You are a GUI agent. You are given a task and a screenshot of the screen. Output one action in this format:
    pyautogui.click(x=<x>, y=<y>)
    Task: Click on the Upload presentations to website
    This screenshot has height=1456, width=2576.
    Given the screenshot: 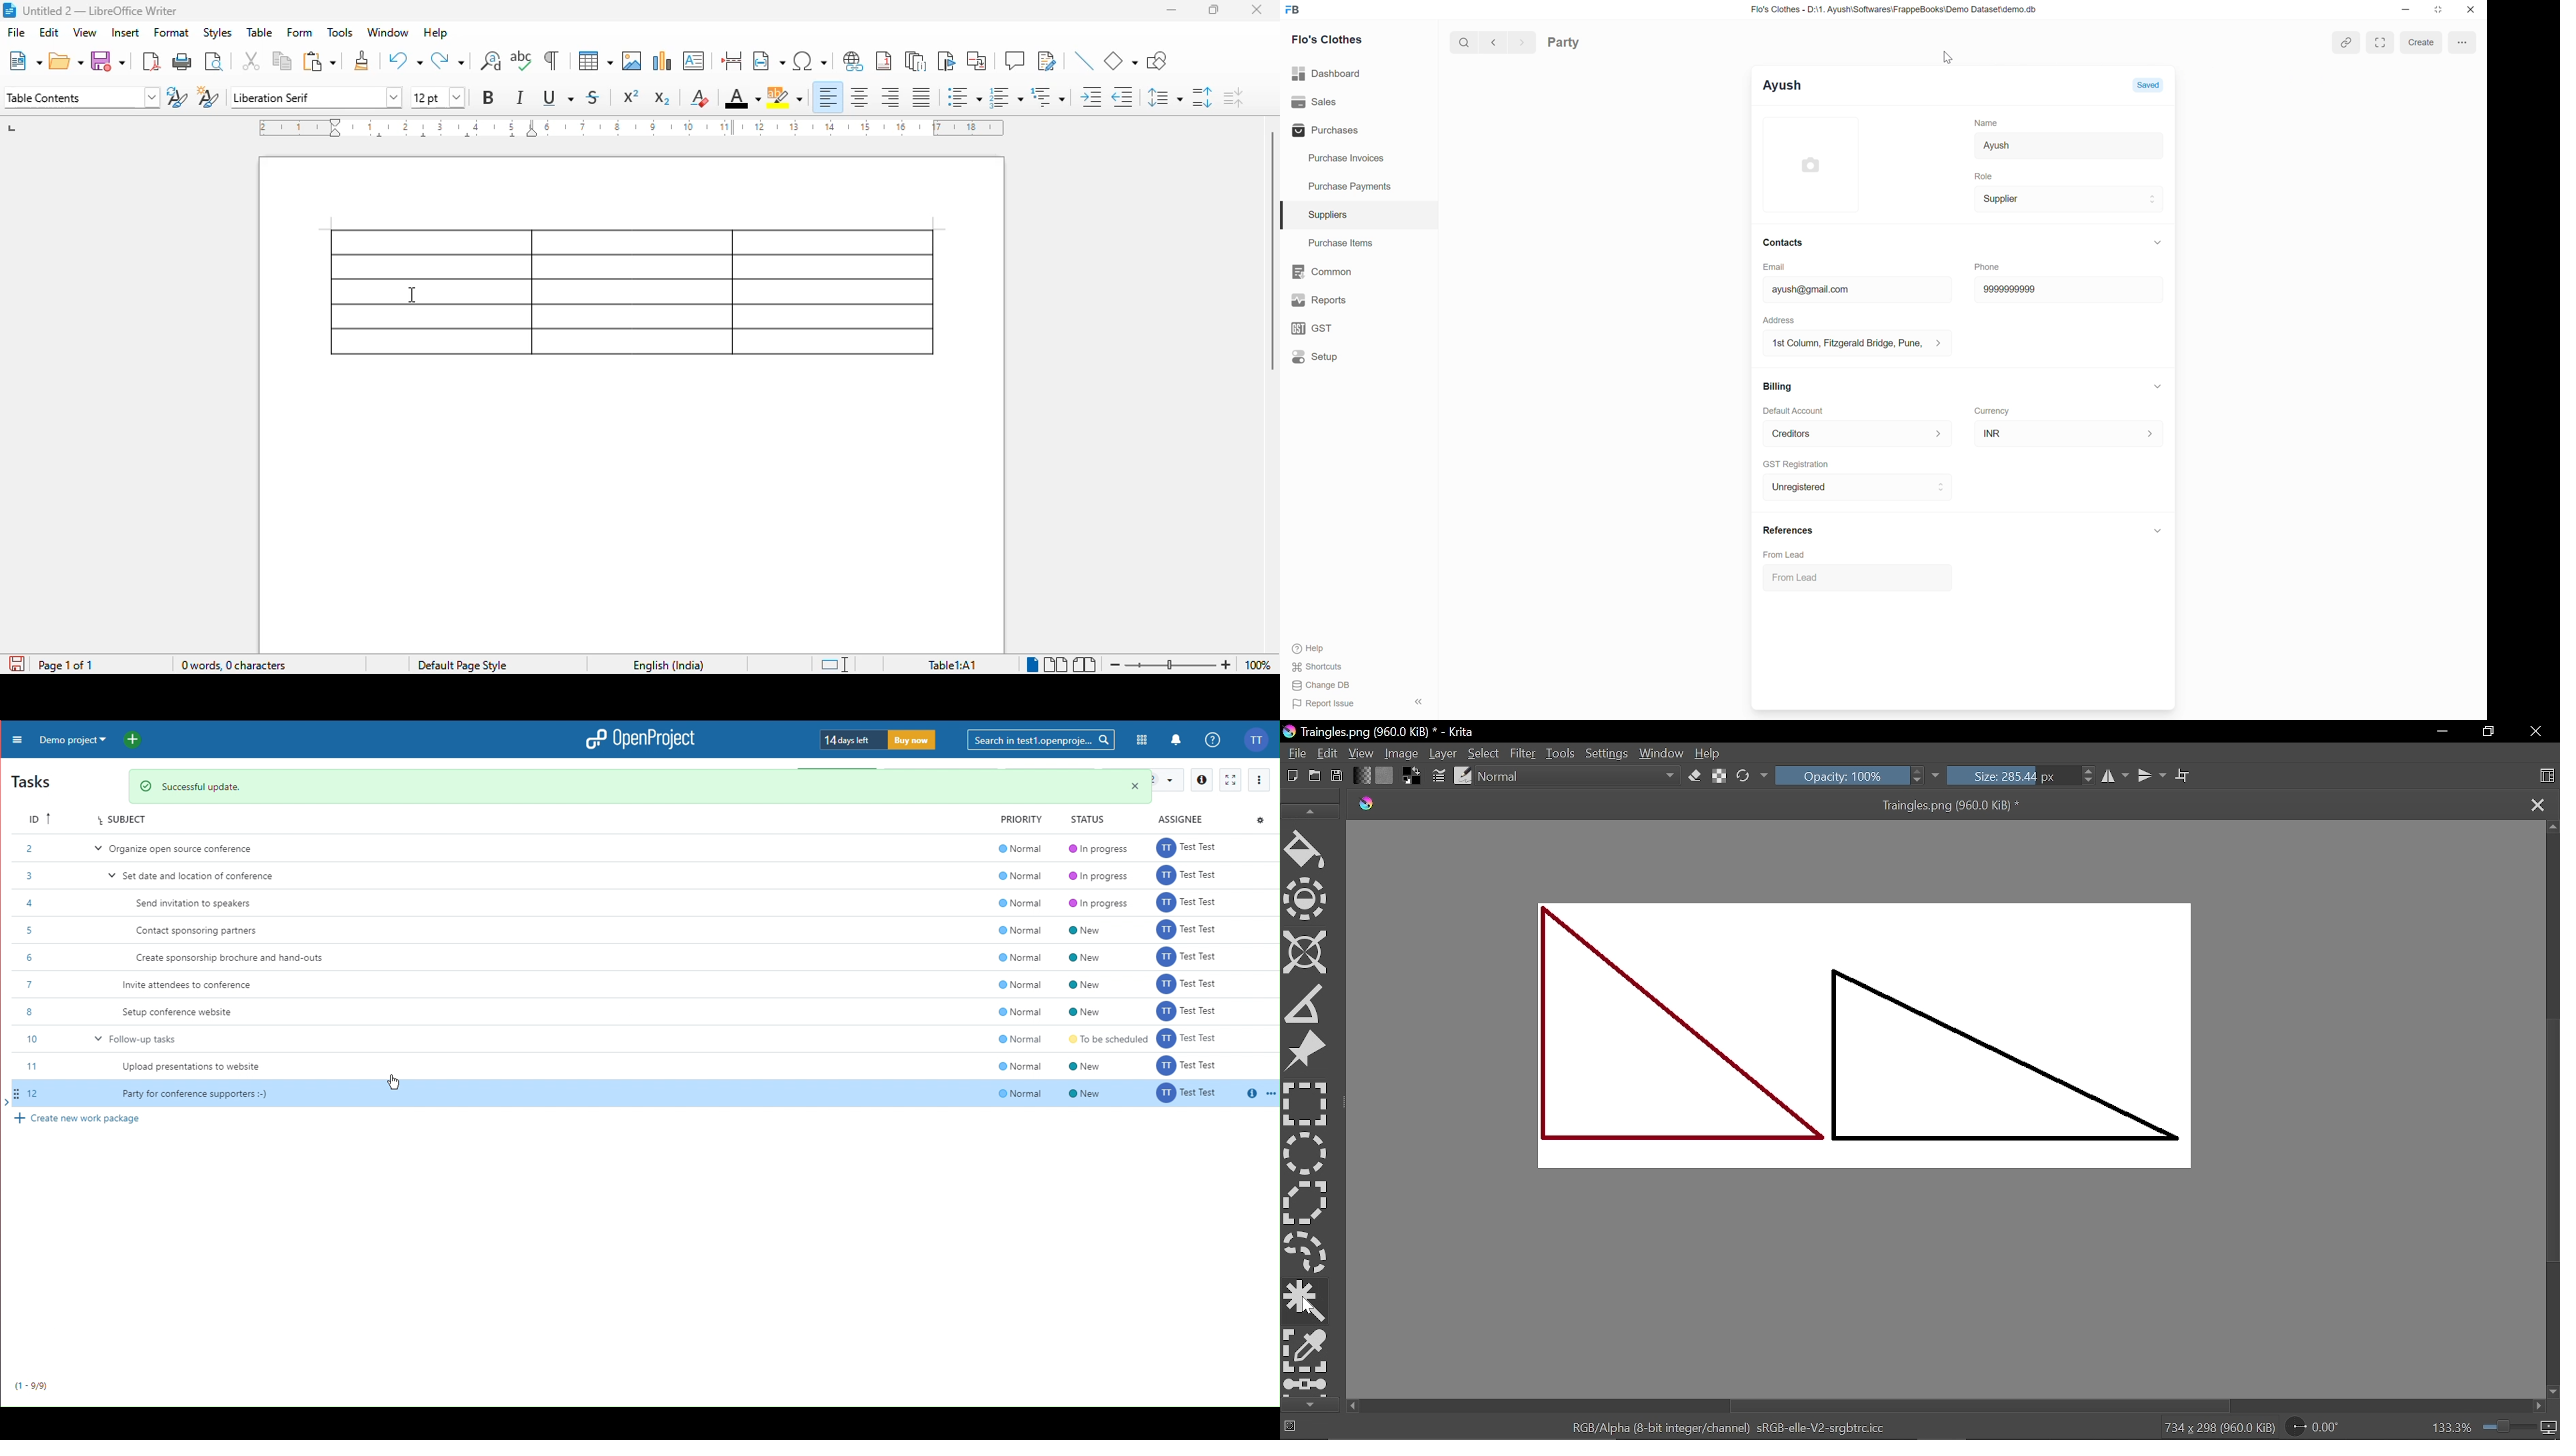 What is the action you would take?
    pyautogui.click(x=195, y=1069)
    